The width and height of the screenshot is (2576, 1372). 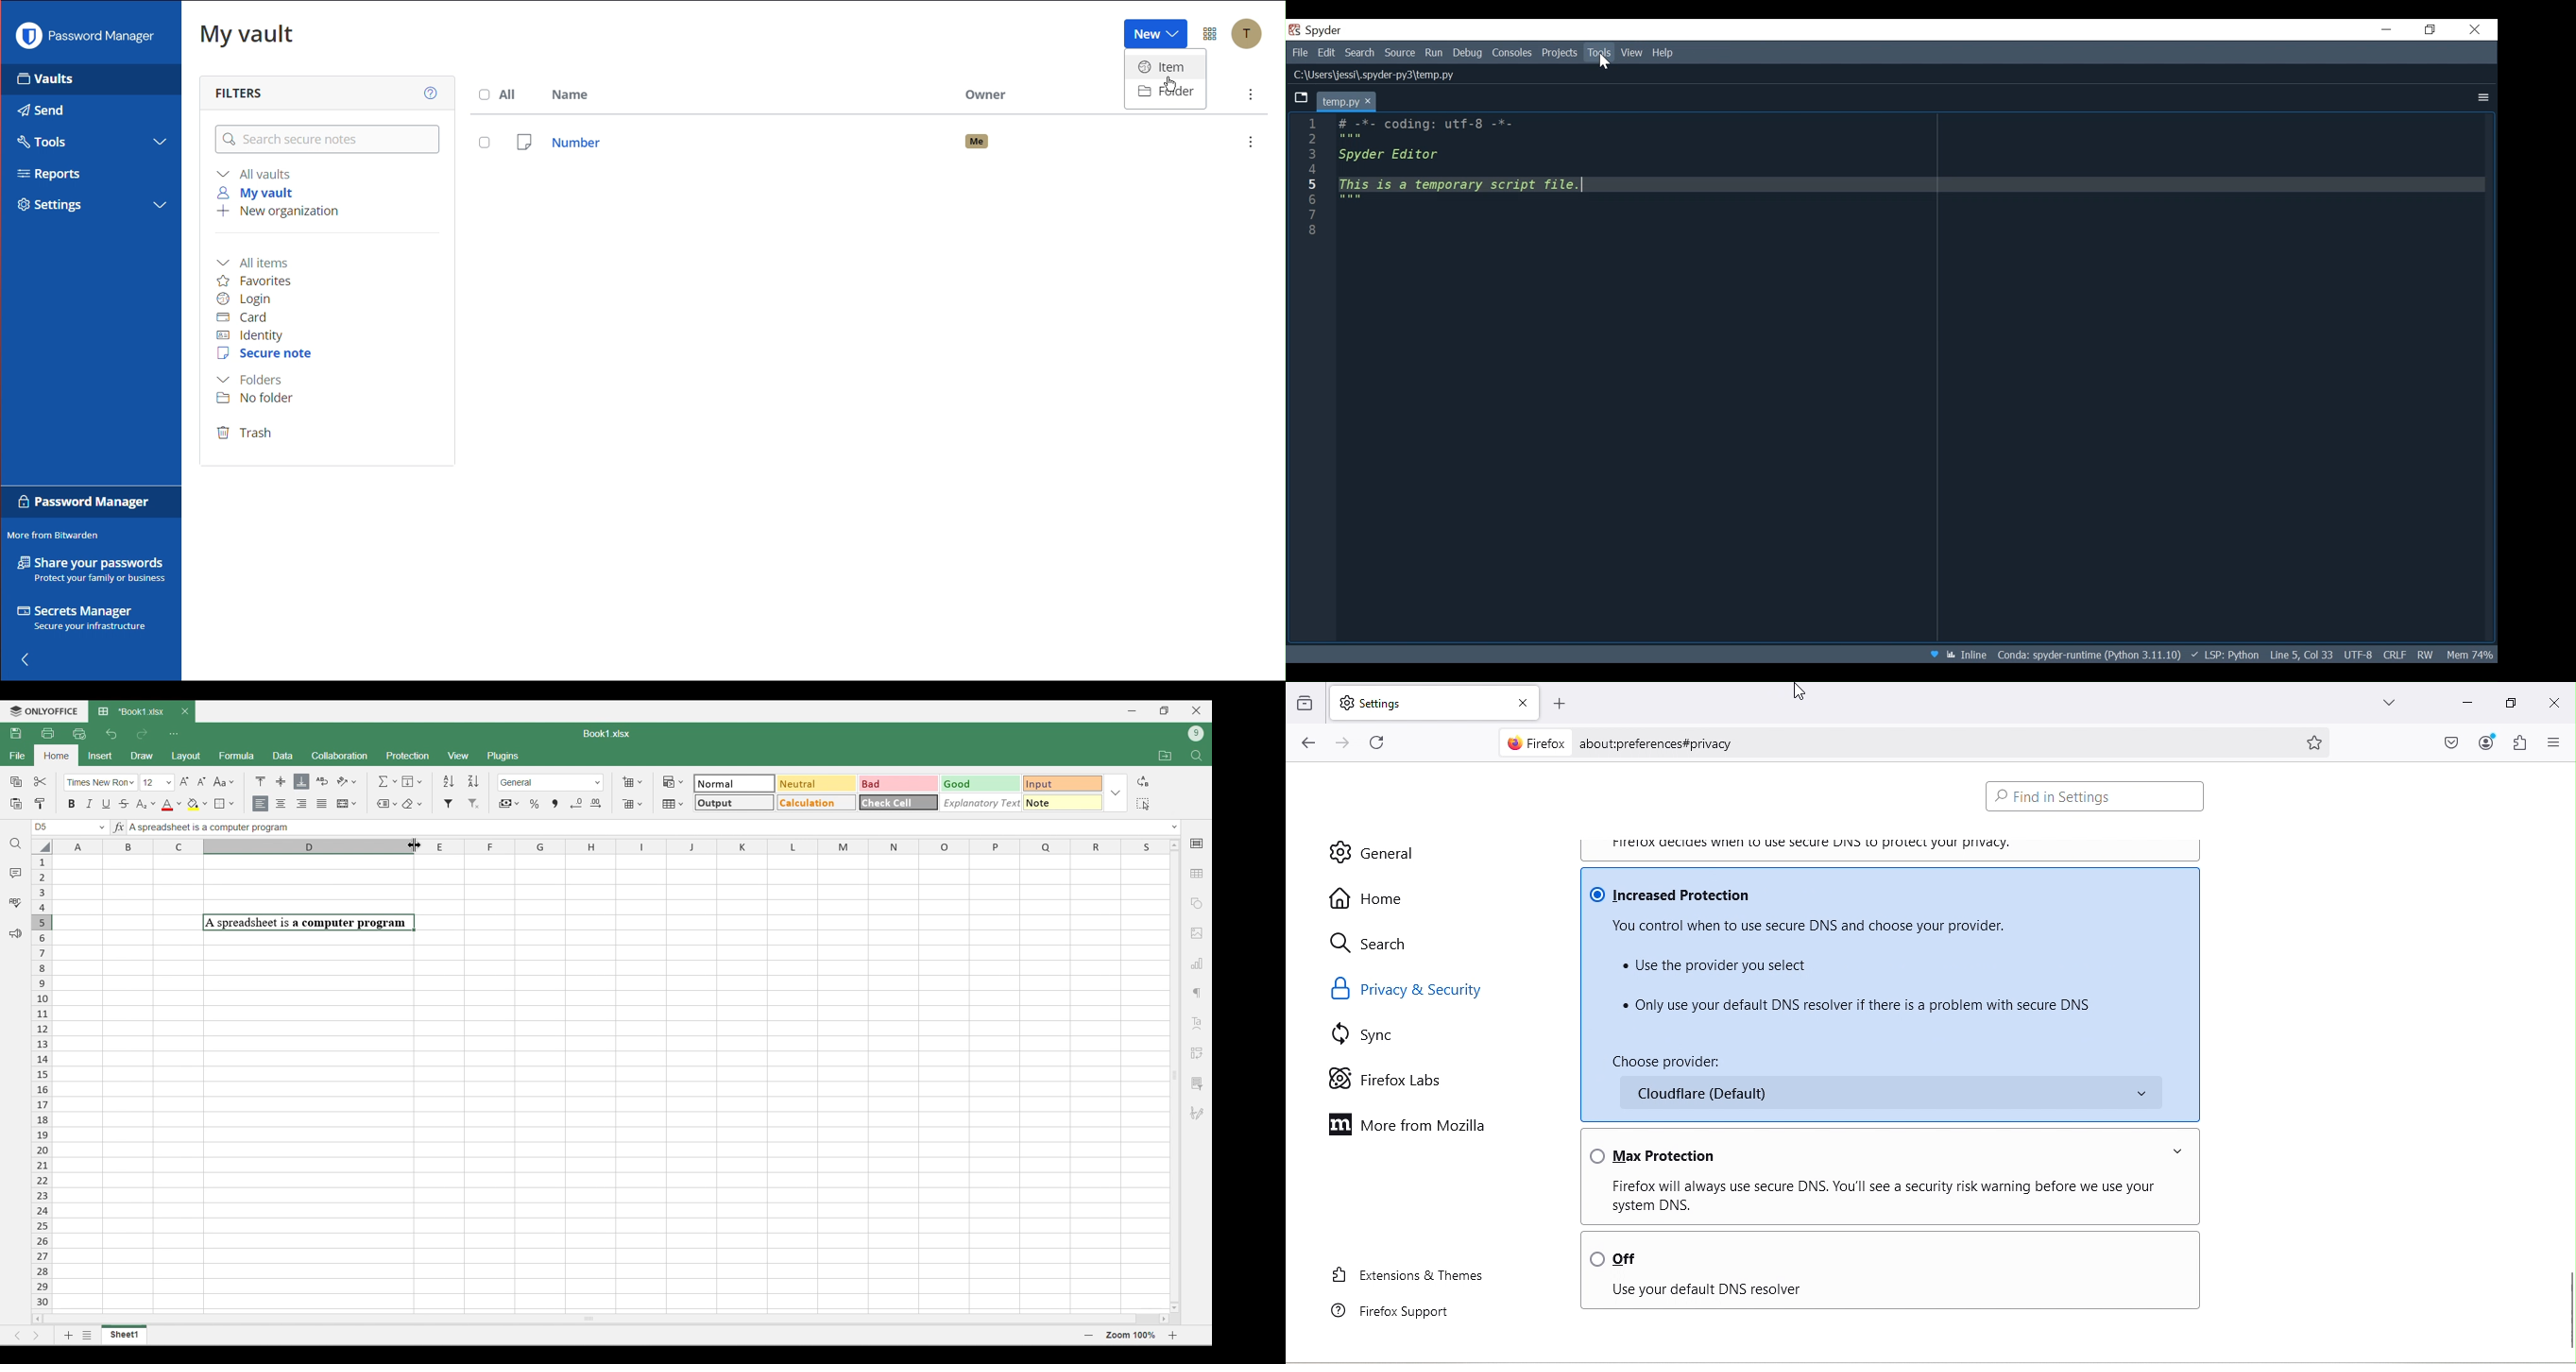 I want to click on Firefox, so click(x=1532, y=744).